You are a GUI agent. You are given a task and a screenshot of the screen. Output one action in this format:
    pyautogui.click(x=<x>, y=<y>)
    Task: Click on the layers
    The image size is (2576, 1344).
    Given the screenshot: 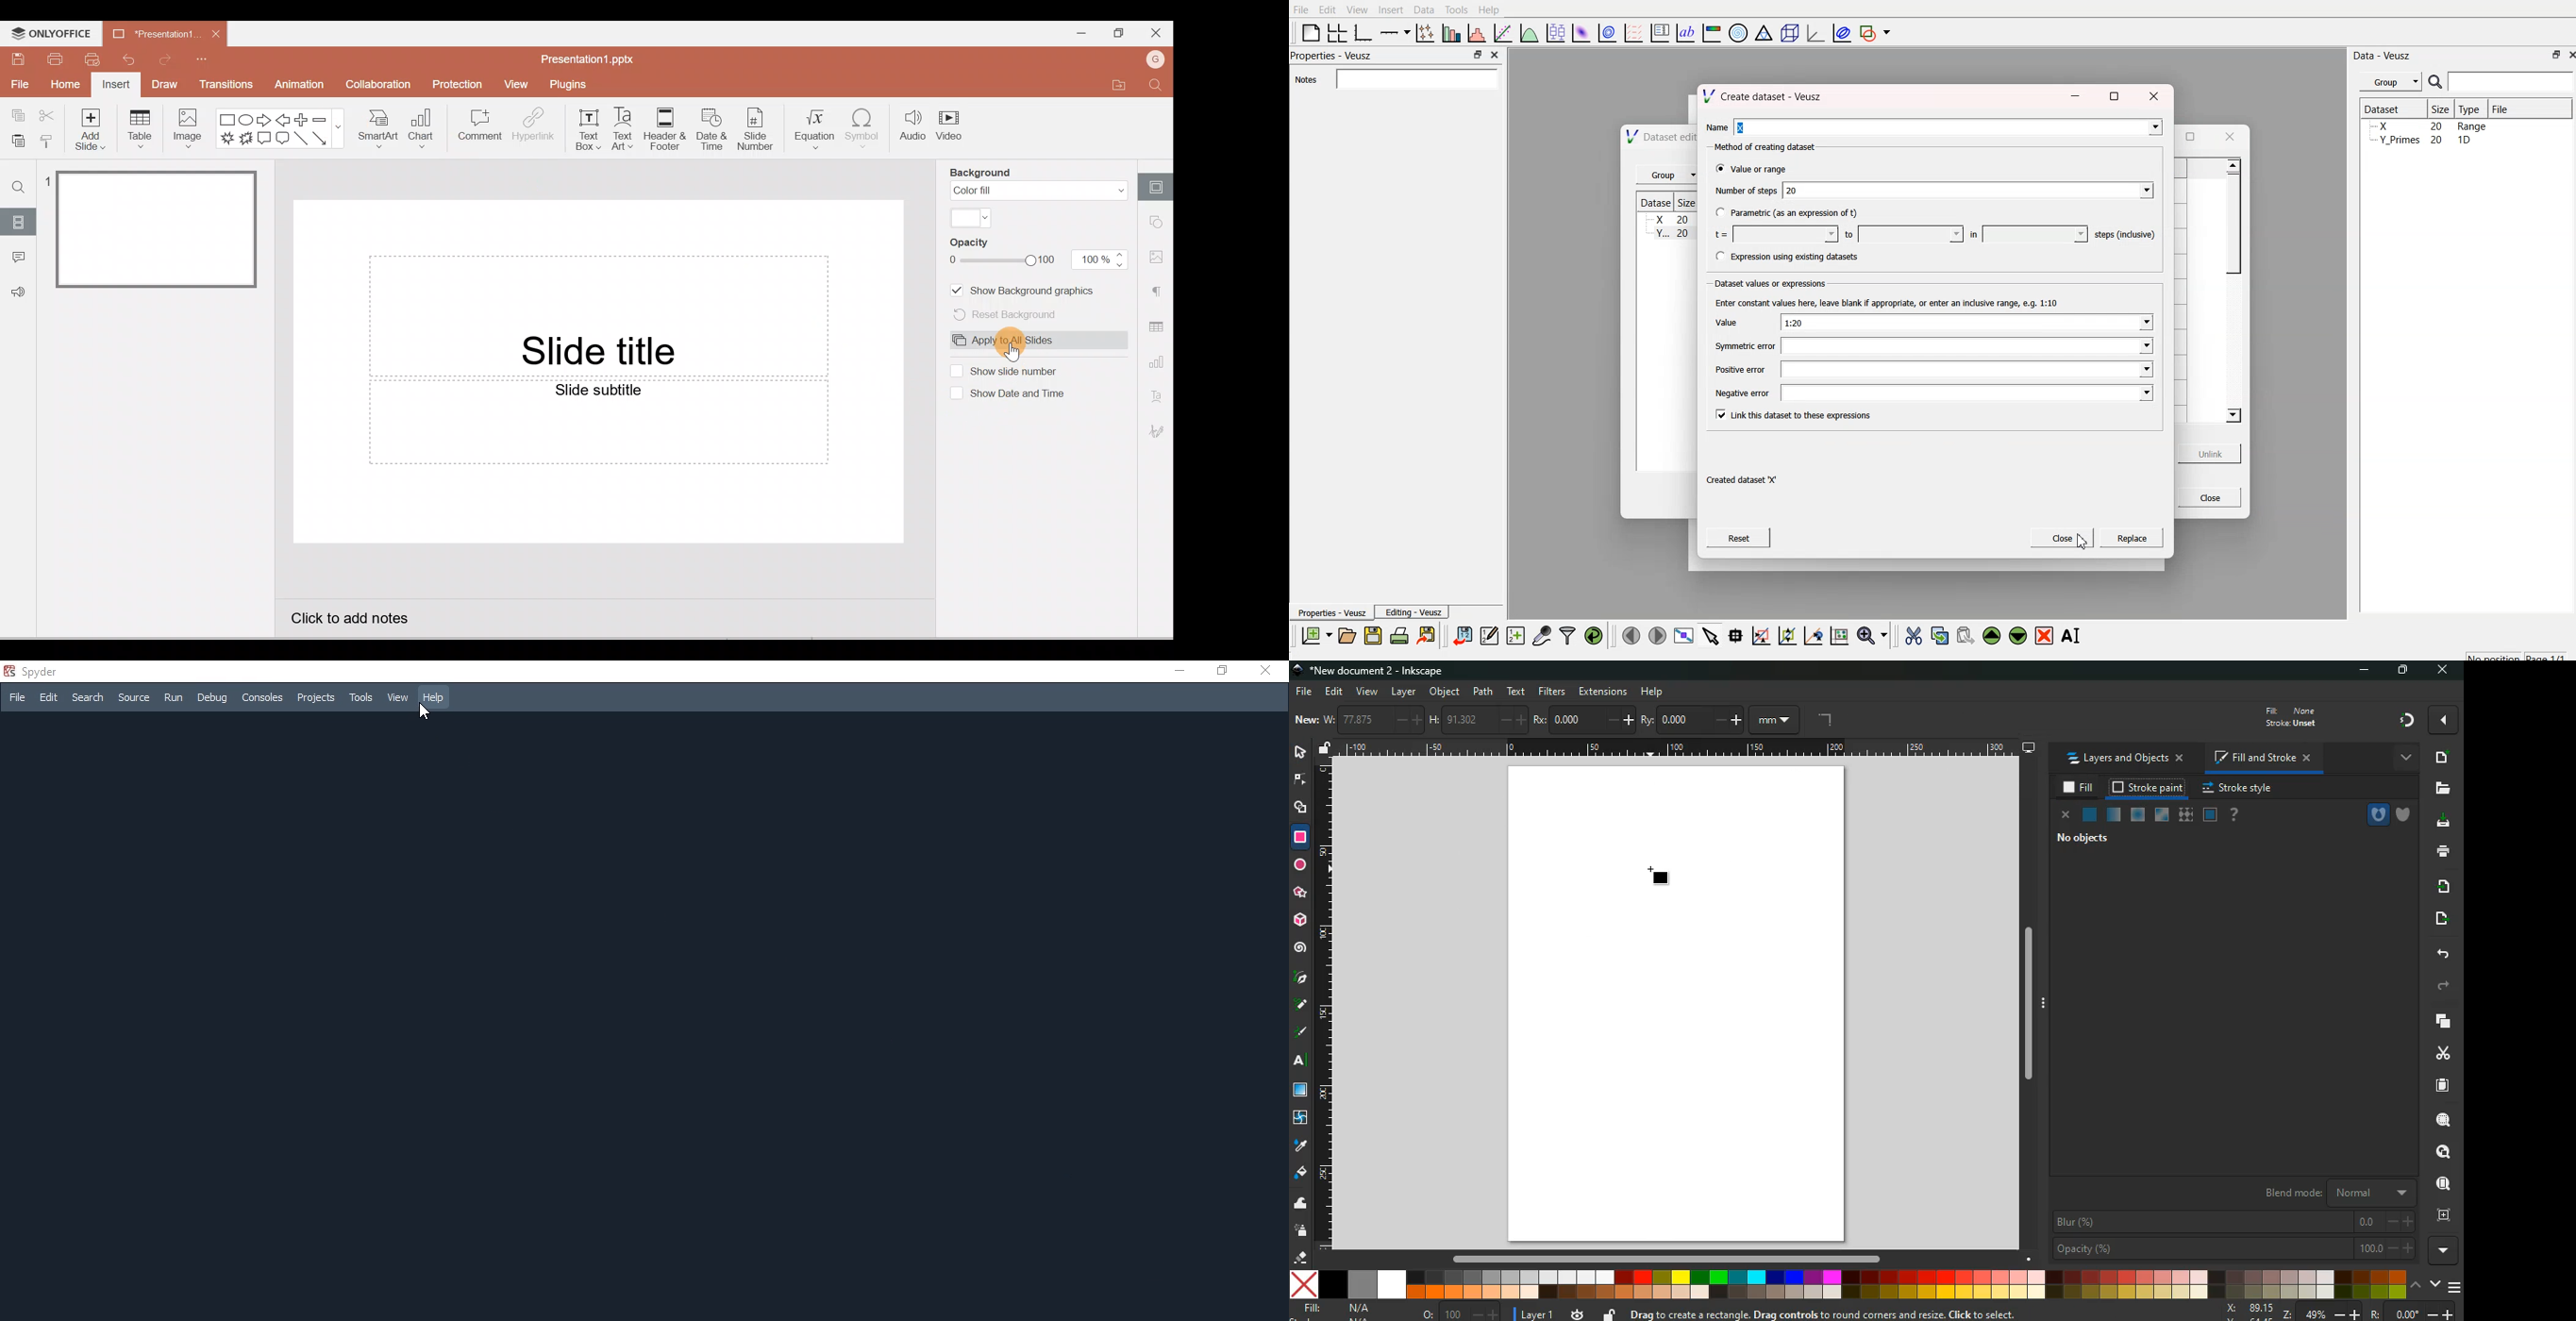 What is the action you would take?
    pyautogui.click(x=2445, y=1023)
    